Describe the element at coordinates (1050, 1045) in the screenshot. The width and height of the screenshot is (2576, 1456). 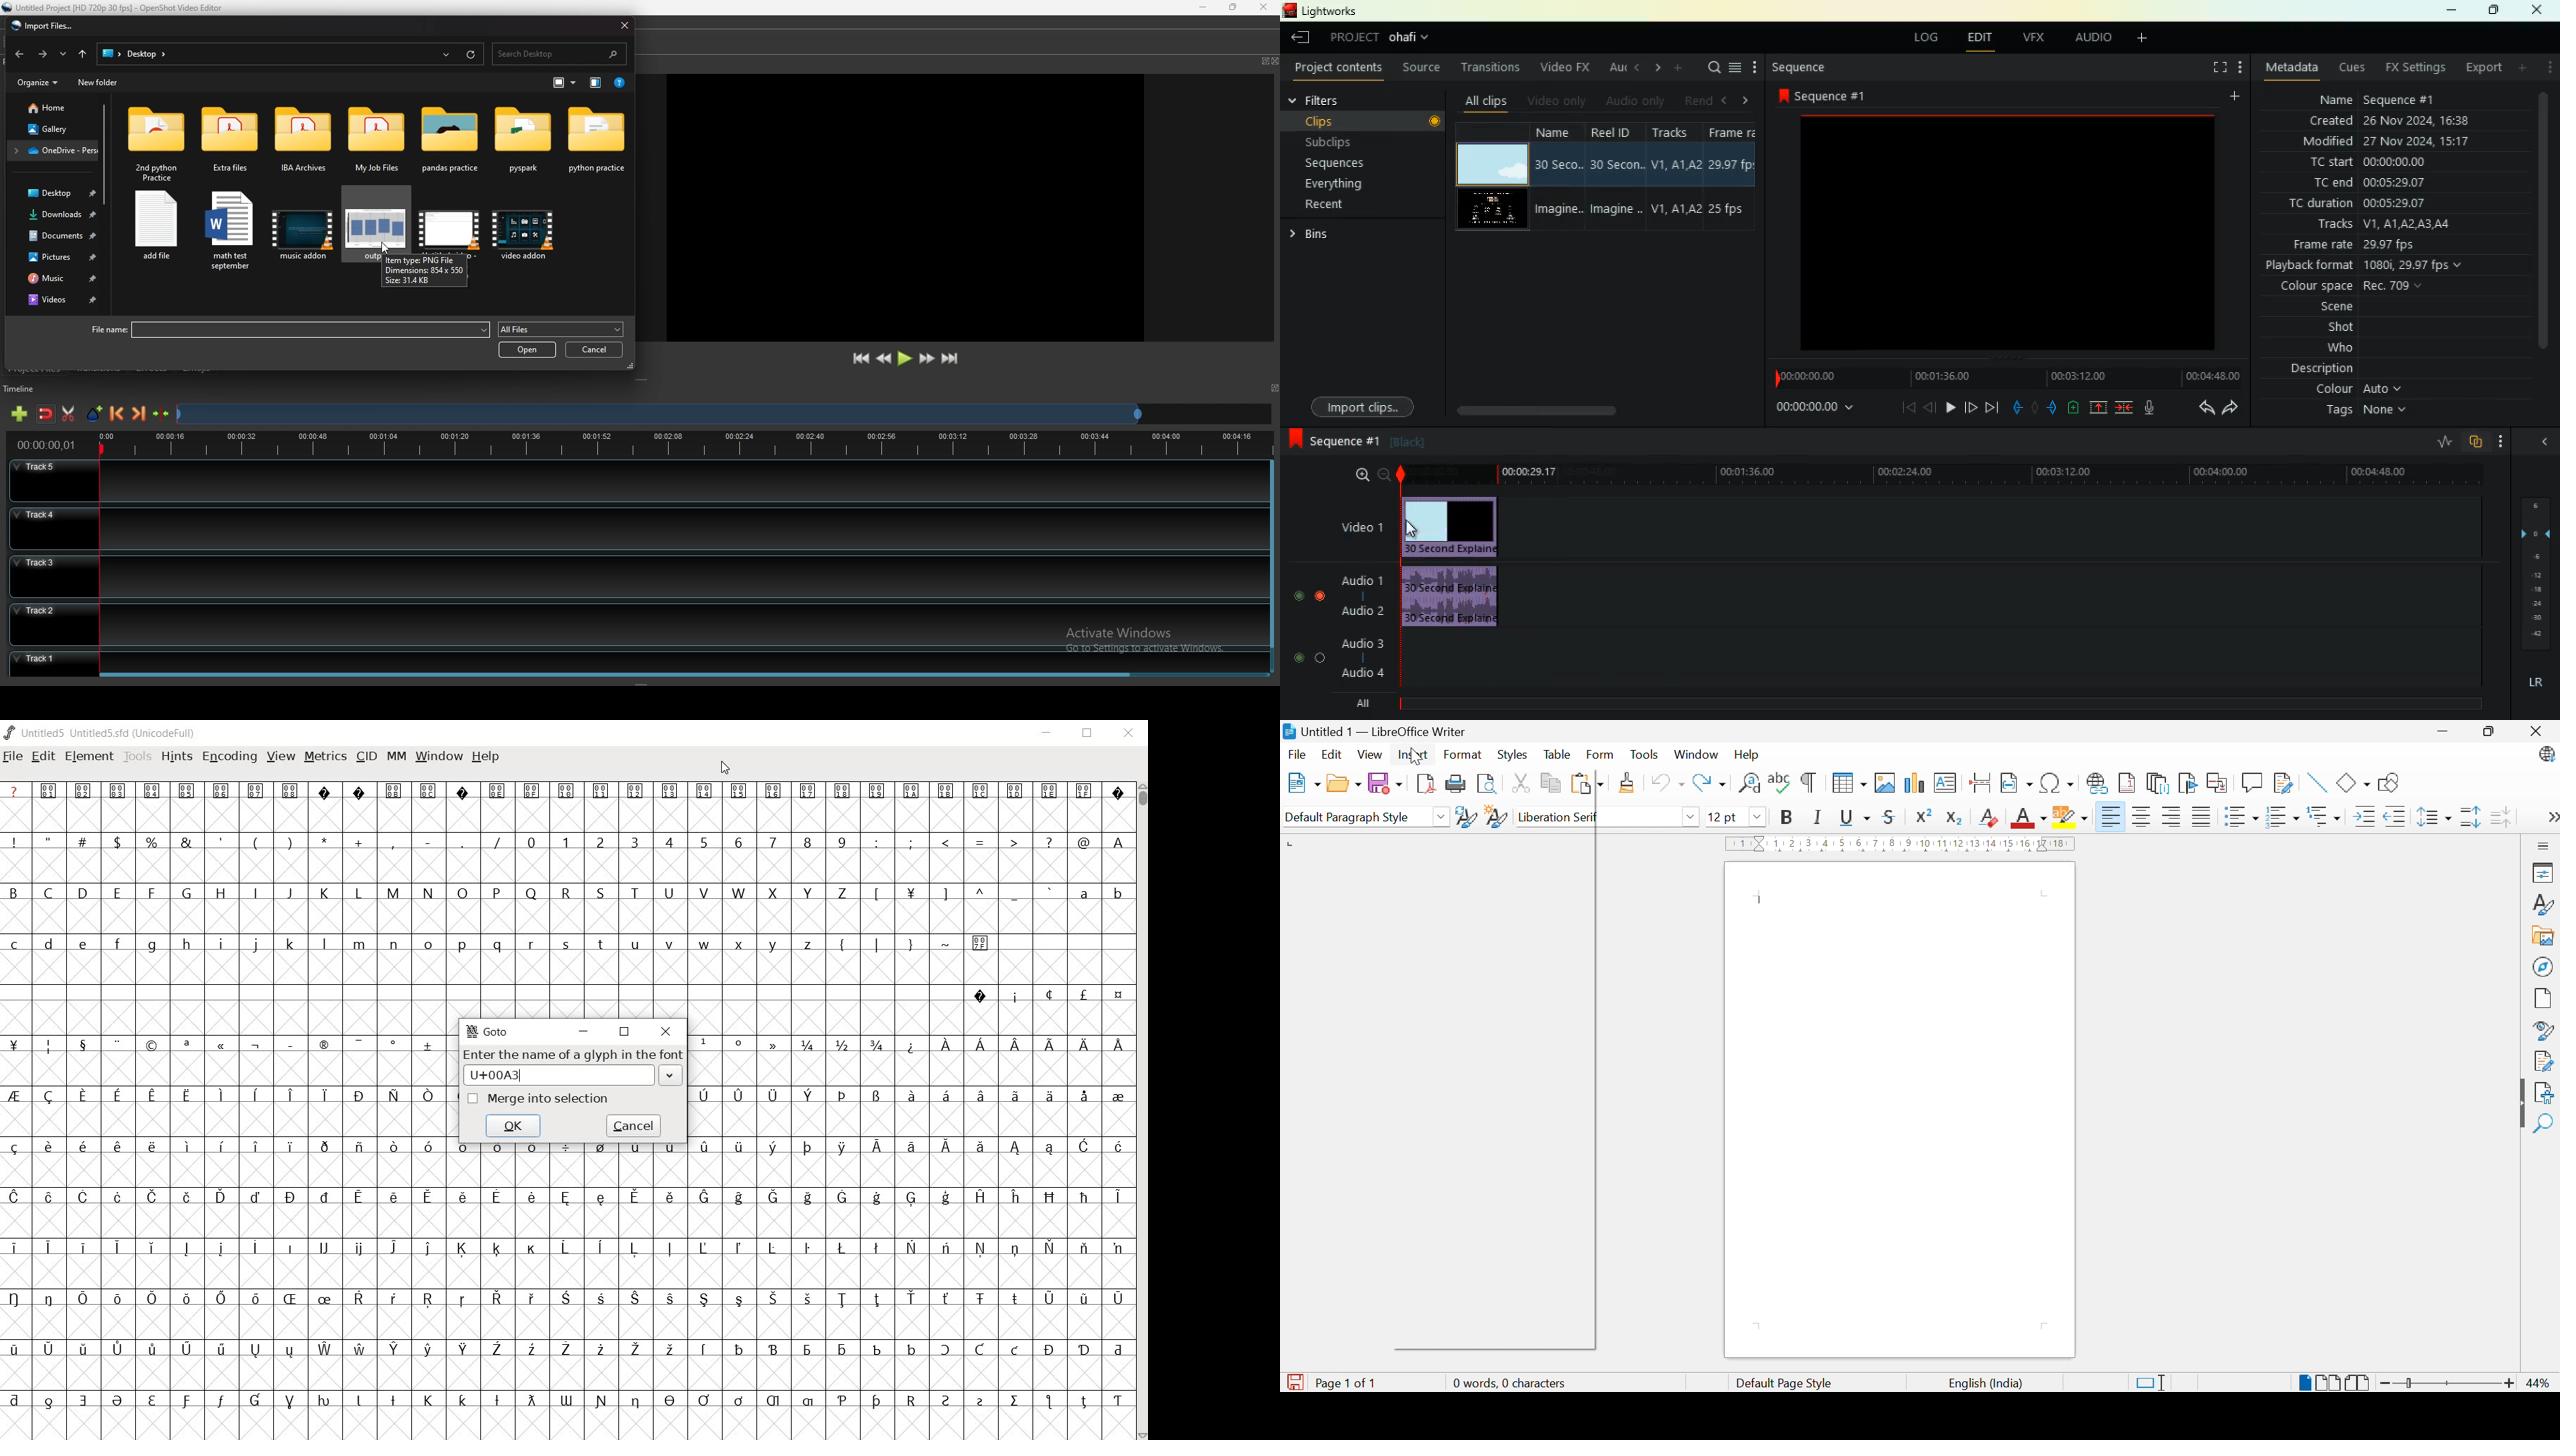
I see `Symbol` at that location.